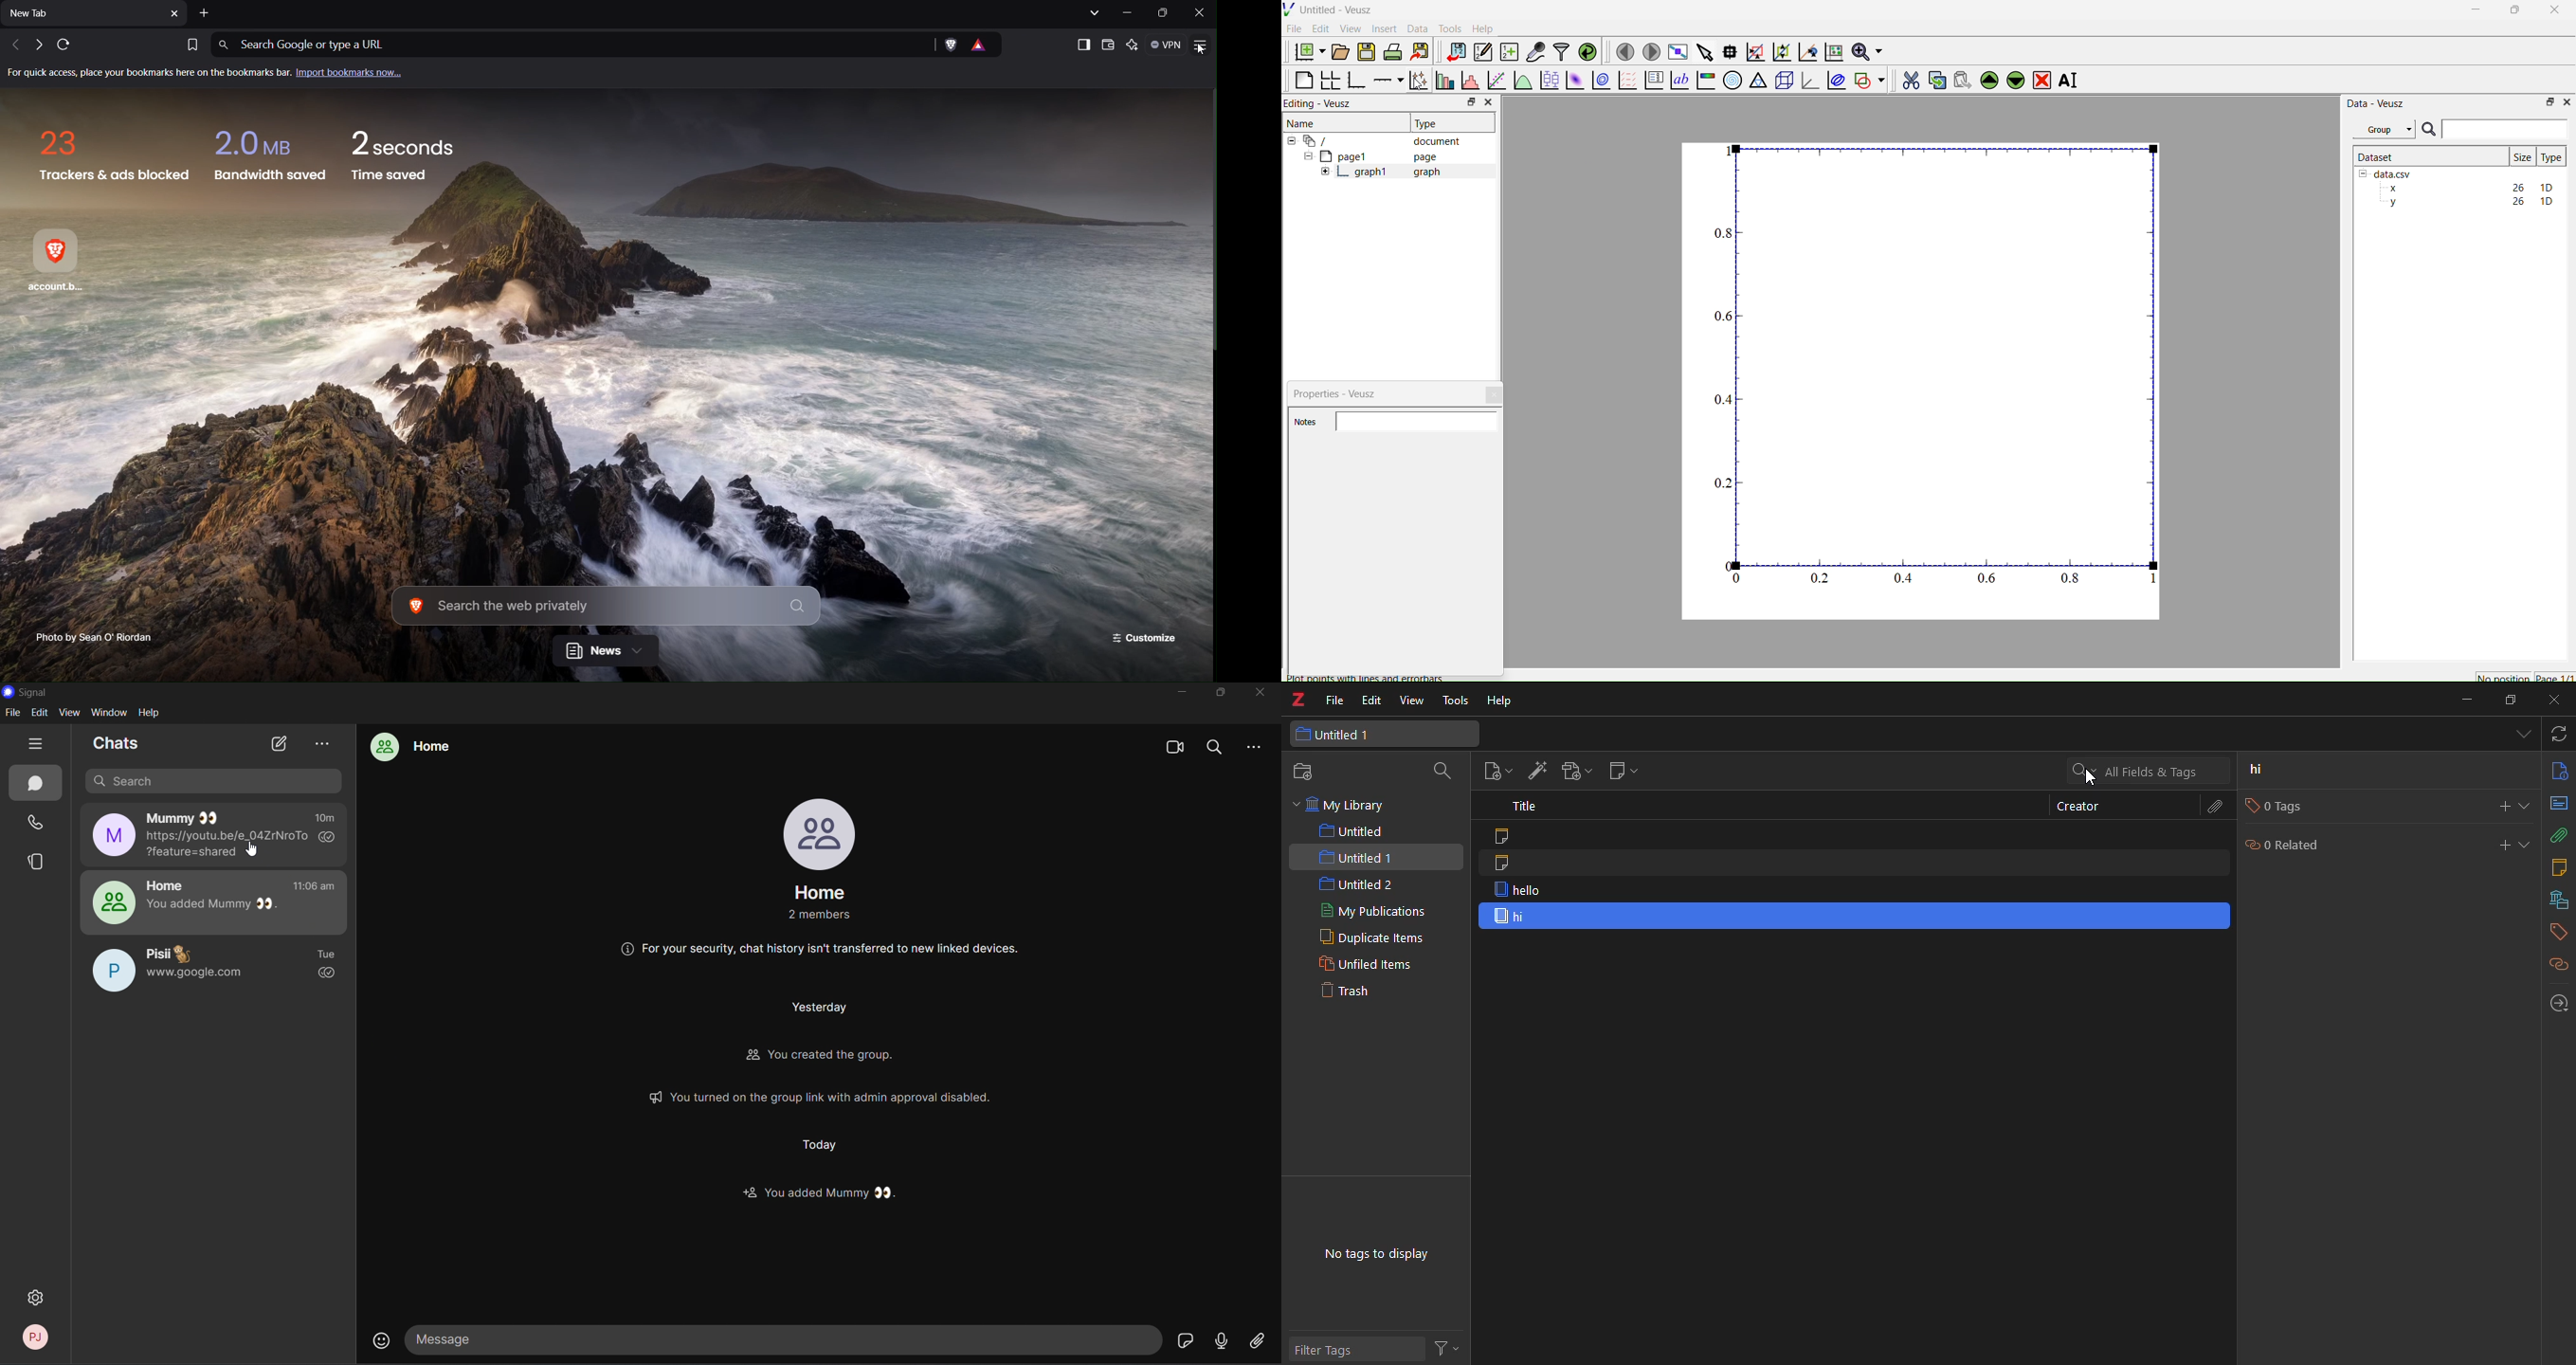 Image resolution: width=2576 pixels, height=1372 pixels. Describe the element at coordinates (1495, 395) in the screenshot. I see `Close` at that location.